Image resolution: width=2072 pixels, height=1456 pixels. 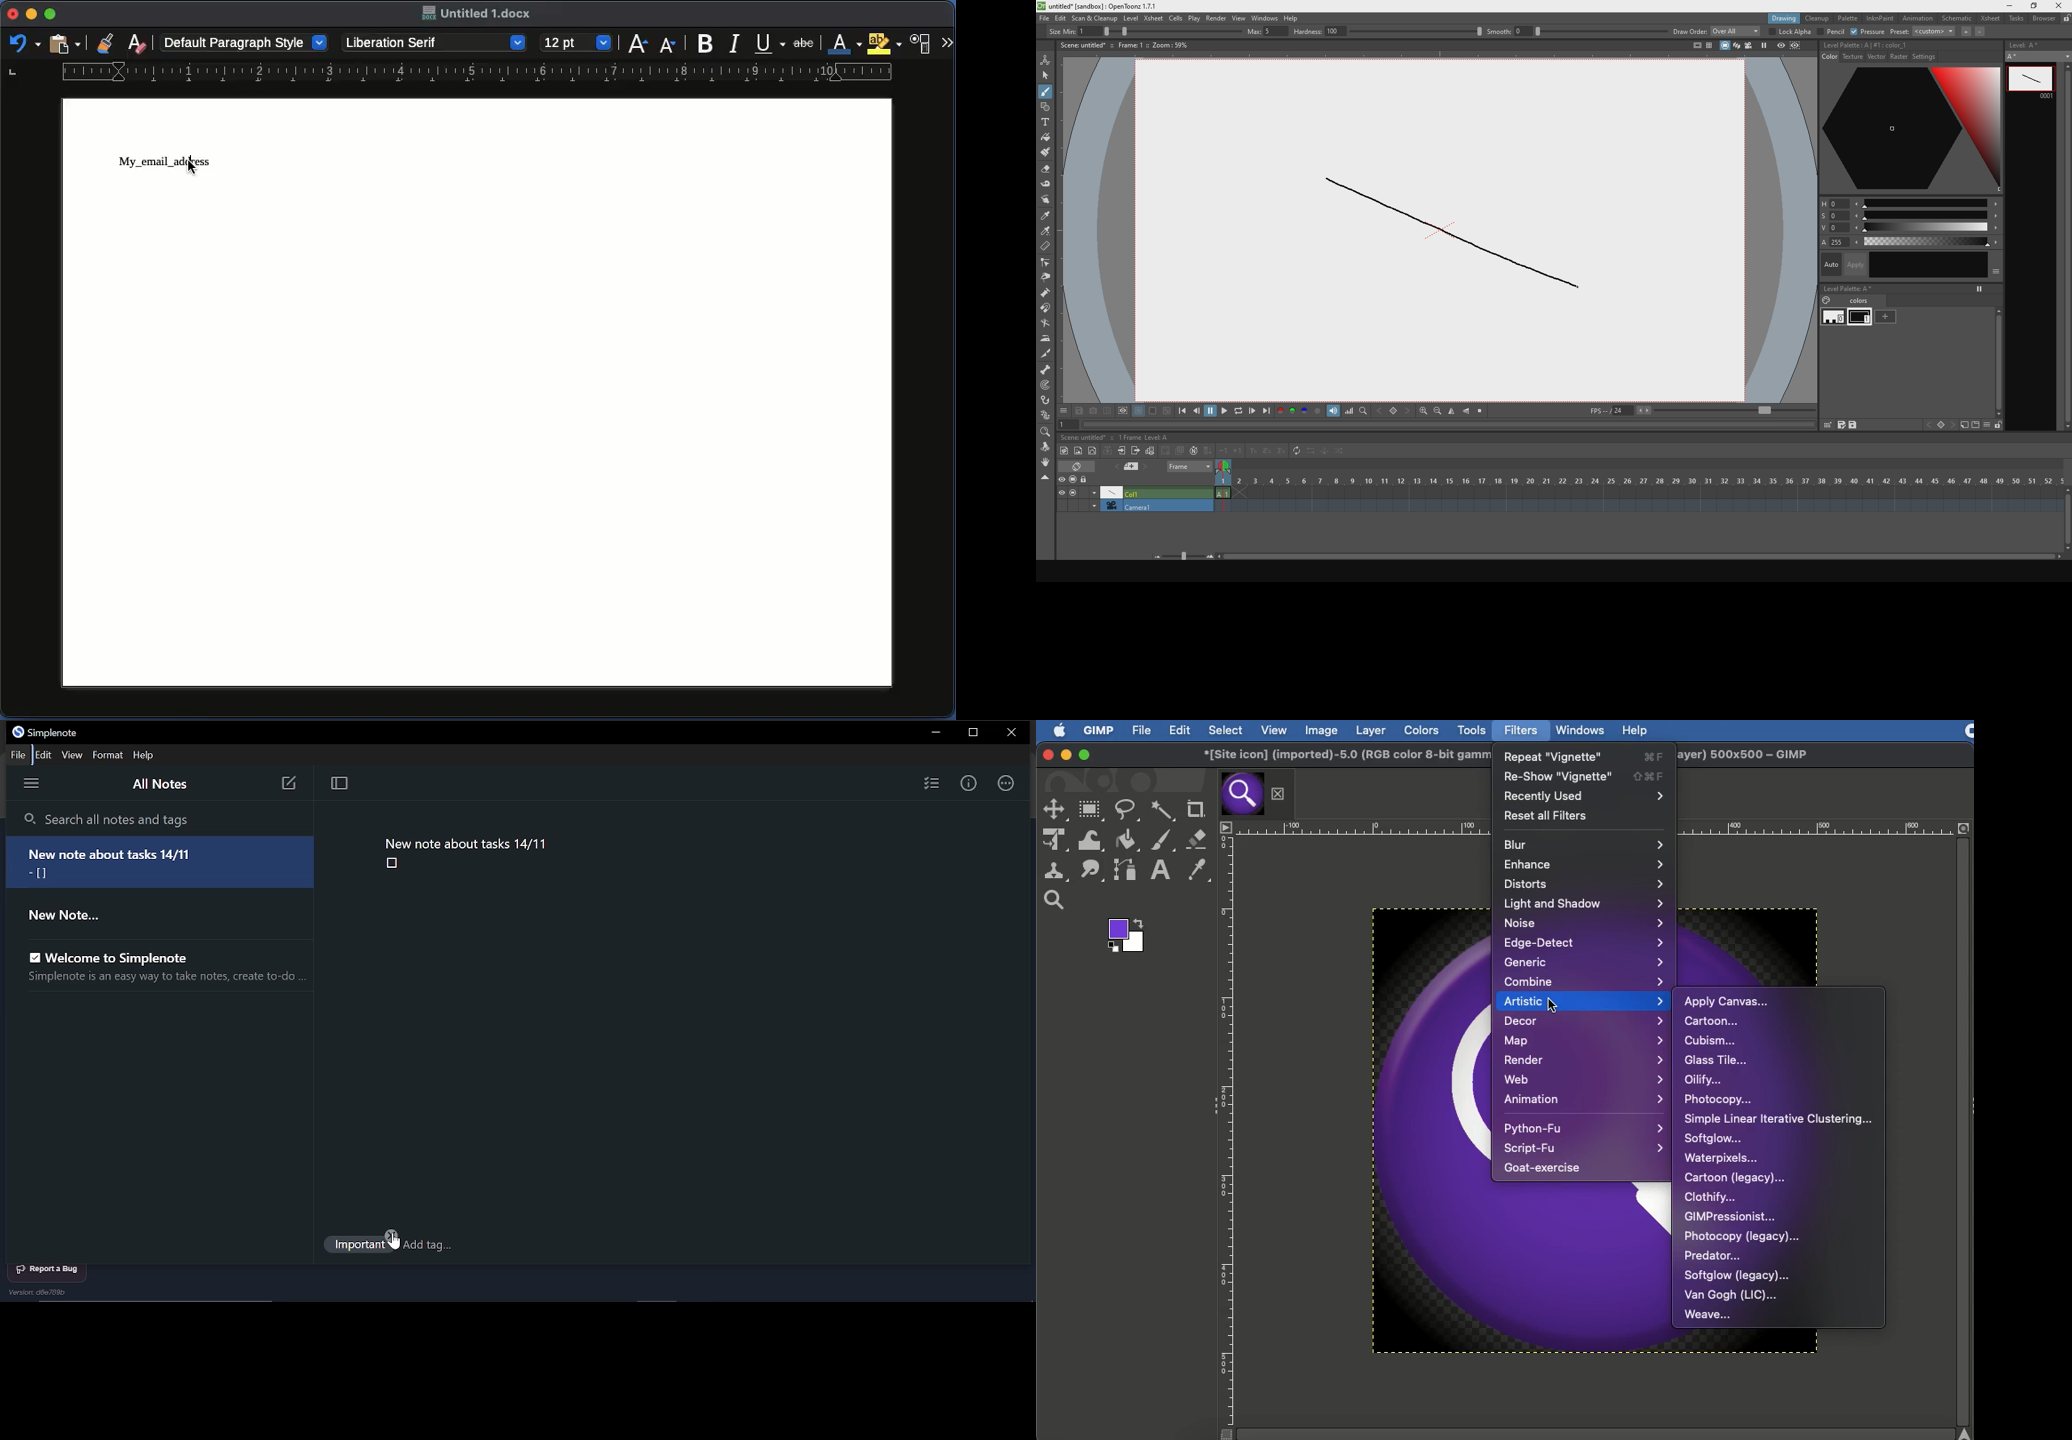 I want to click on Size increase, so click(x=638, y=43).